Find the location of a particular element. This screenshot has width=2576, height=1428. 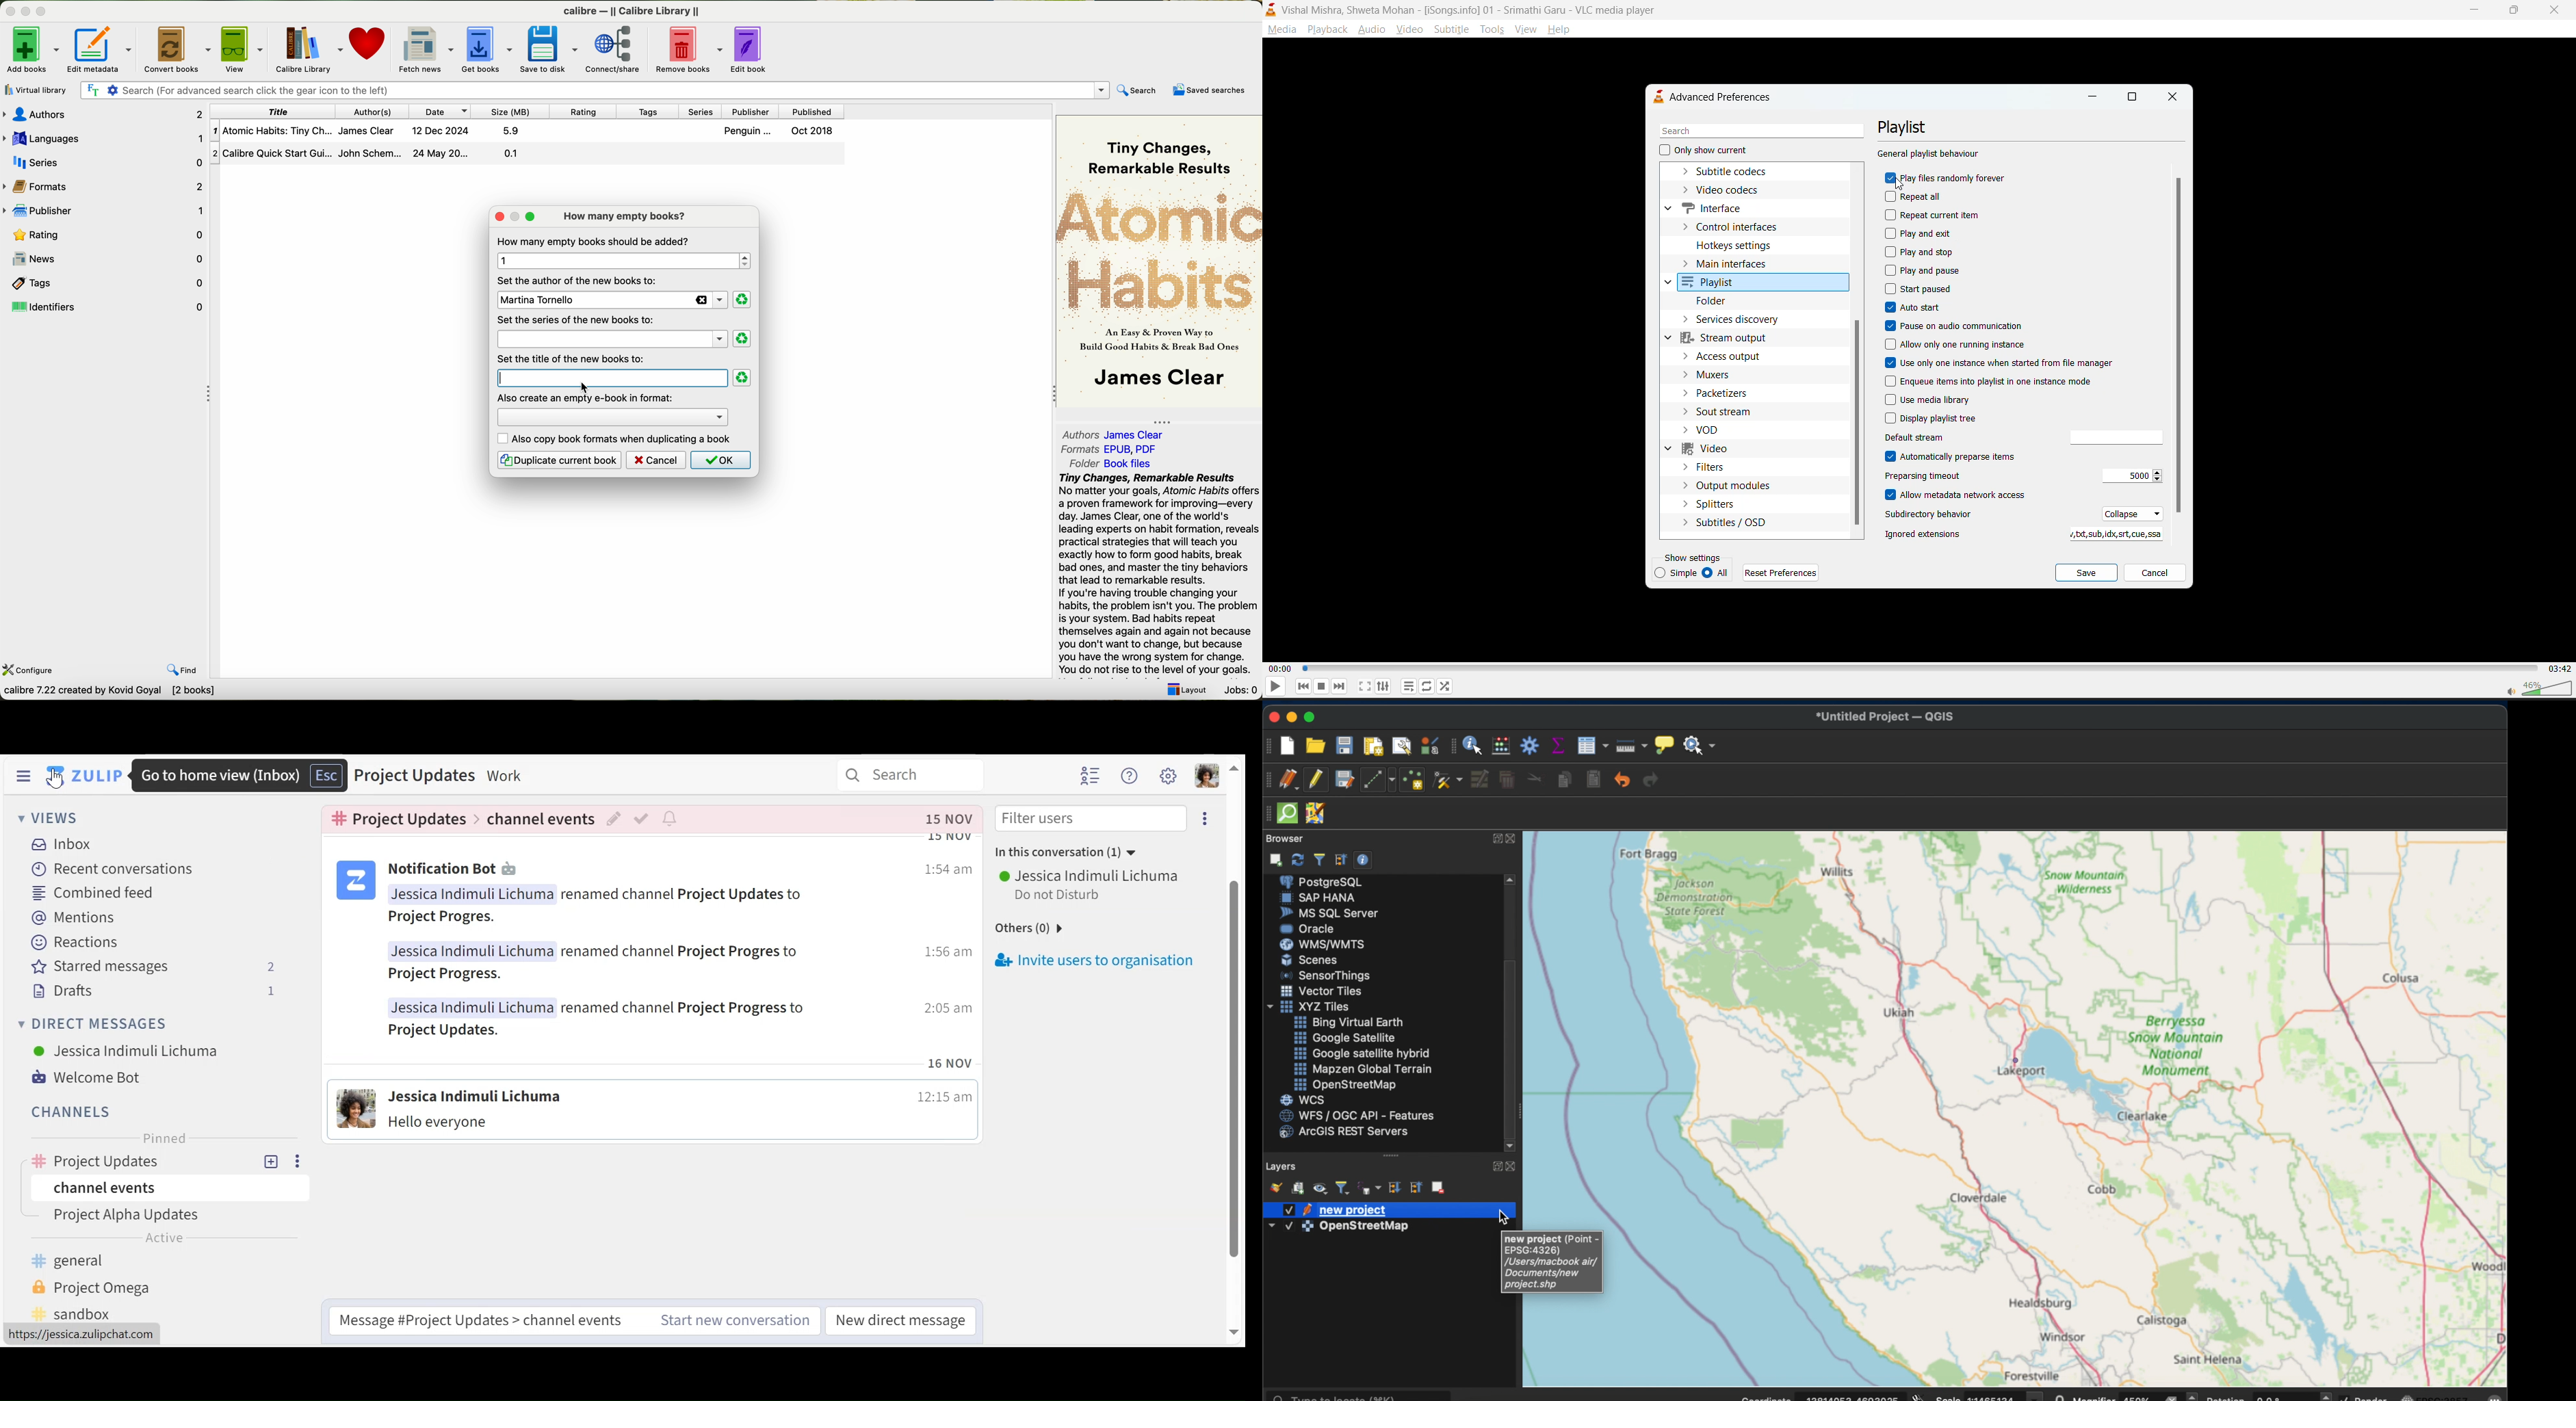

playlist is located at coordinates (1708, 280).